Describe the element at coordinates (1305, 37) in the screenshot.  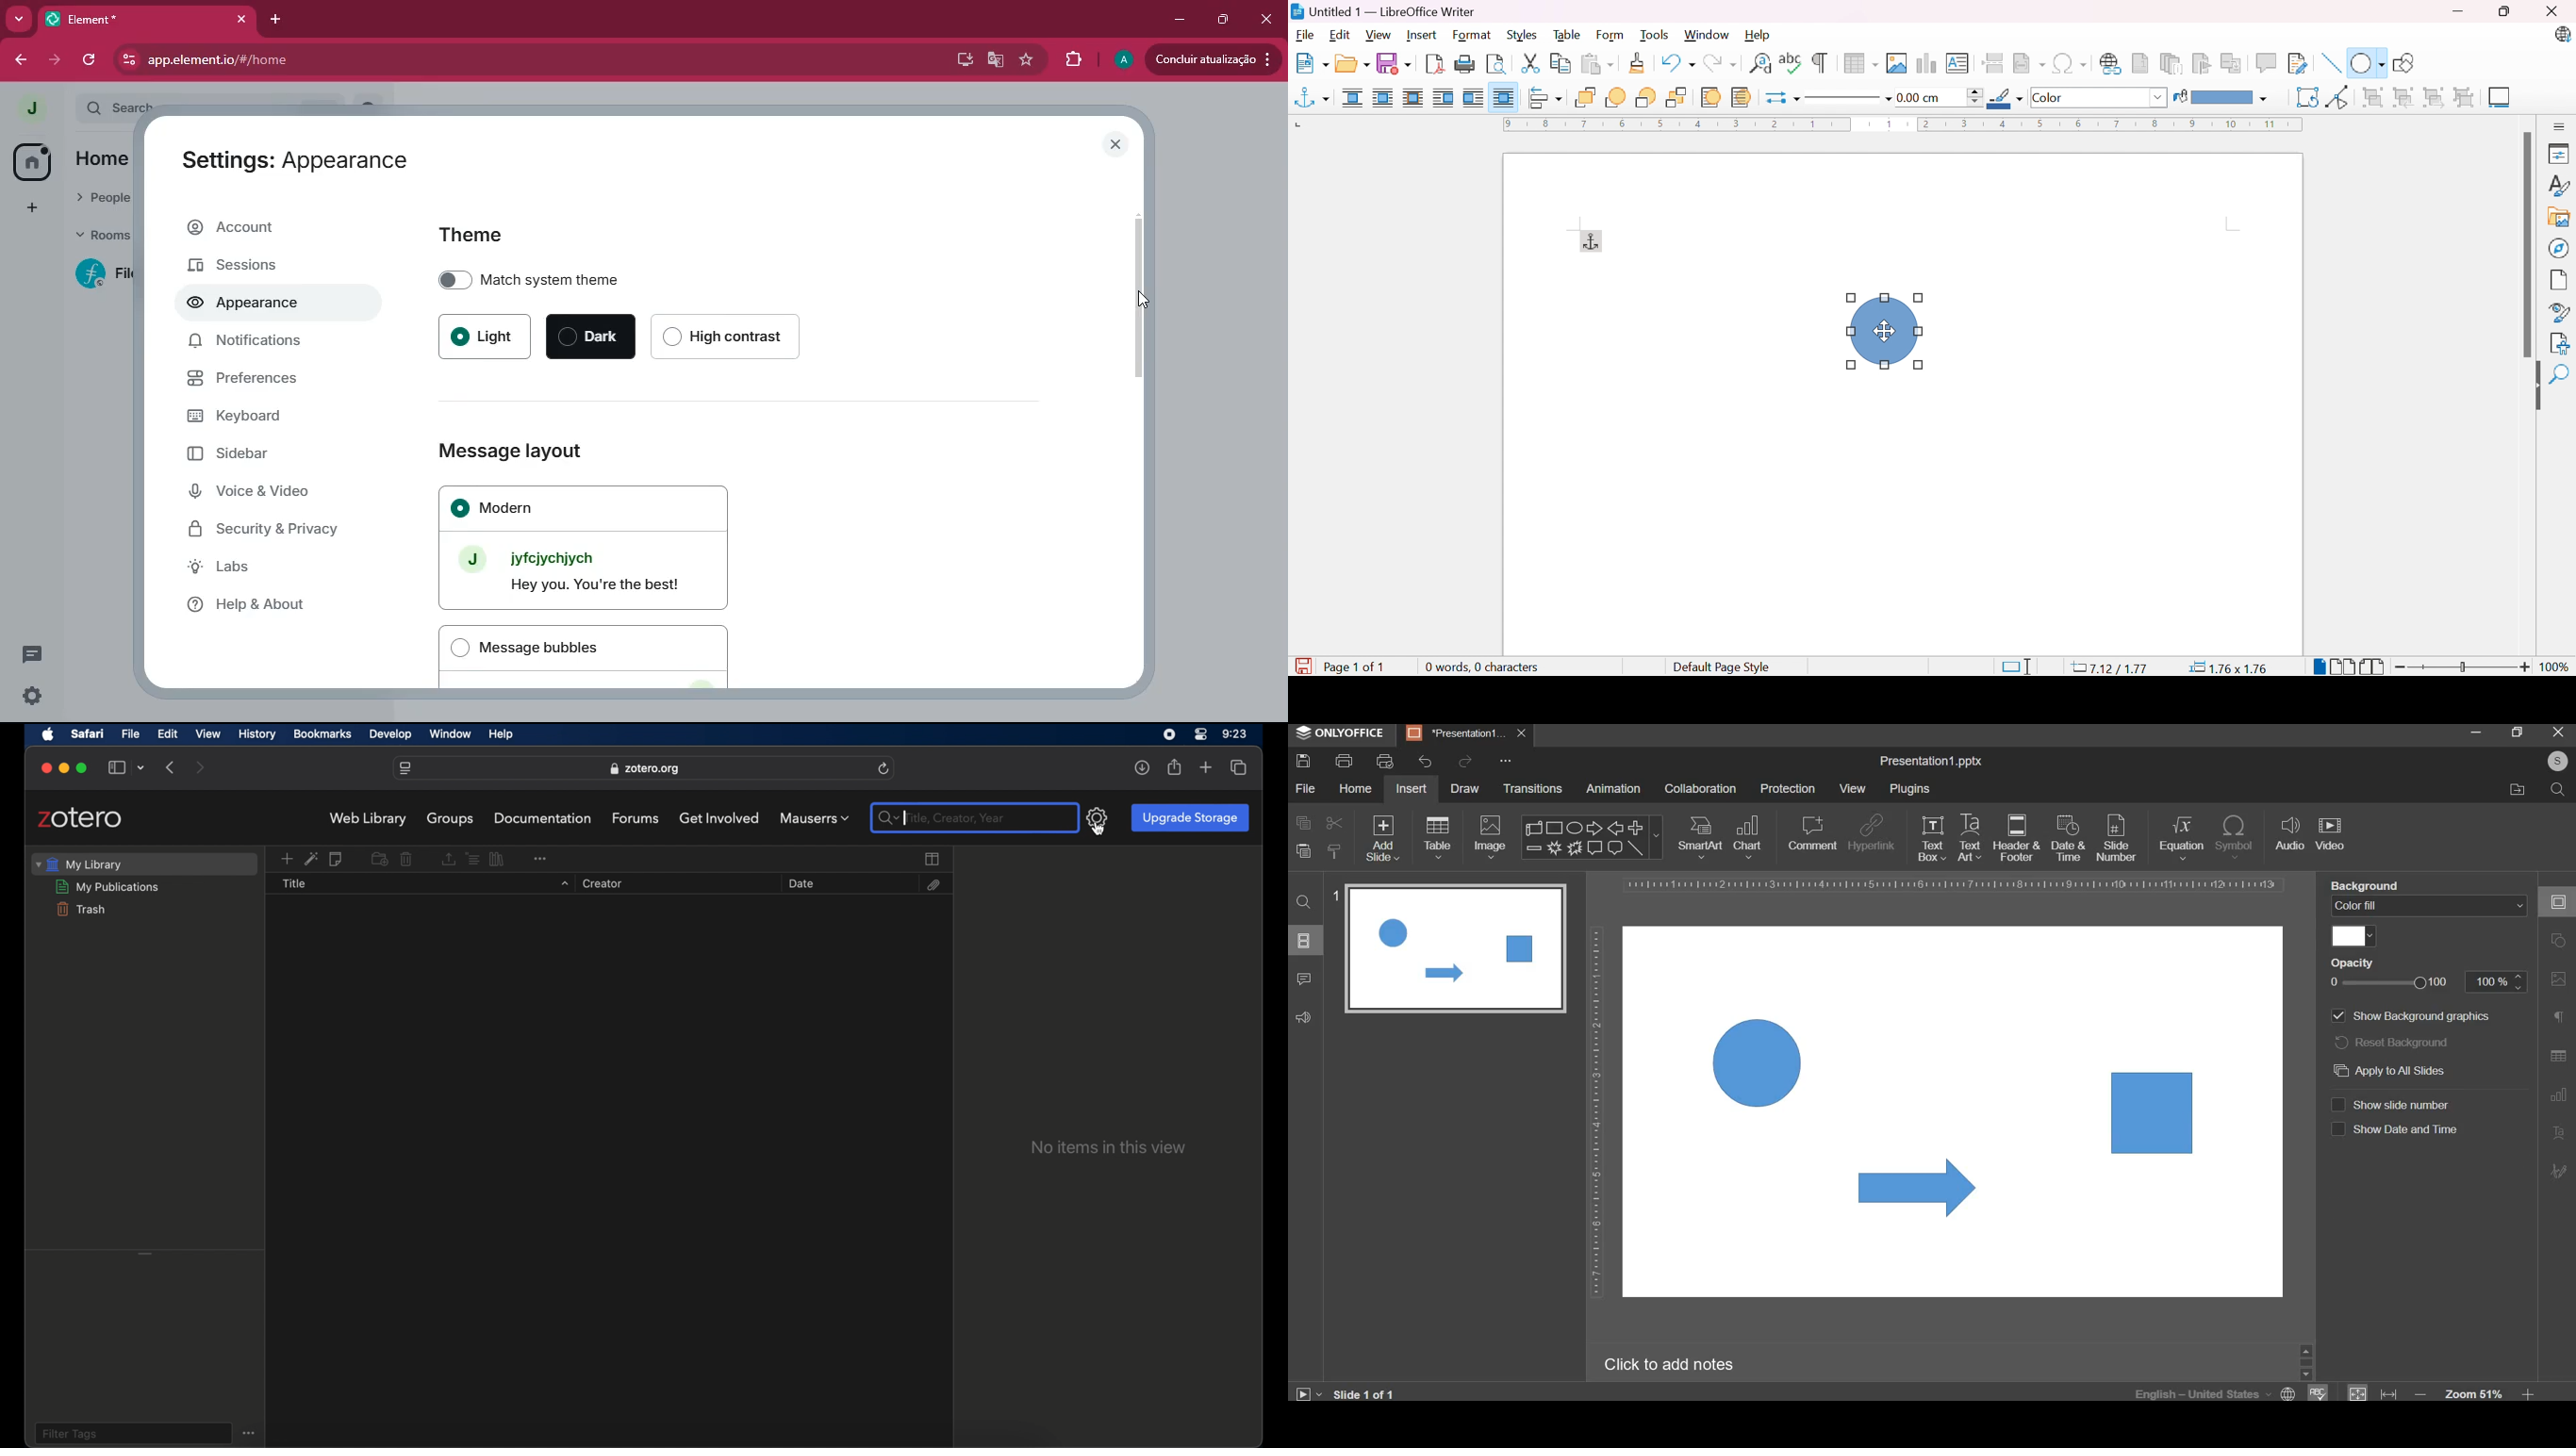
I see `File` at that location.